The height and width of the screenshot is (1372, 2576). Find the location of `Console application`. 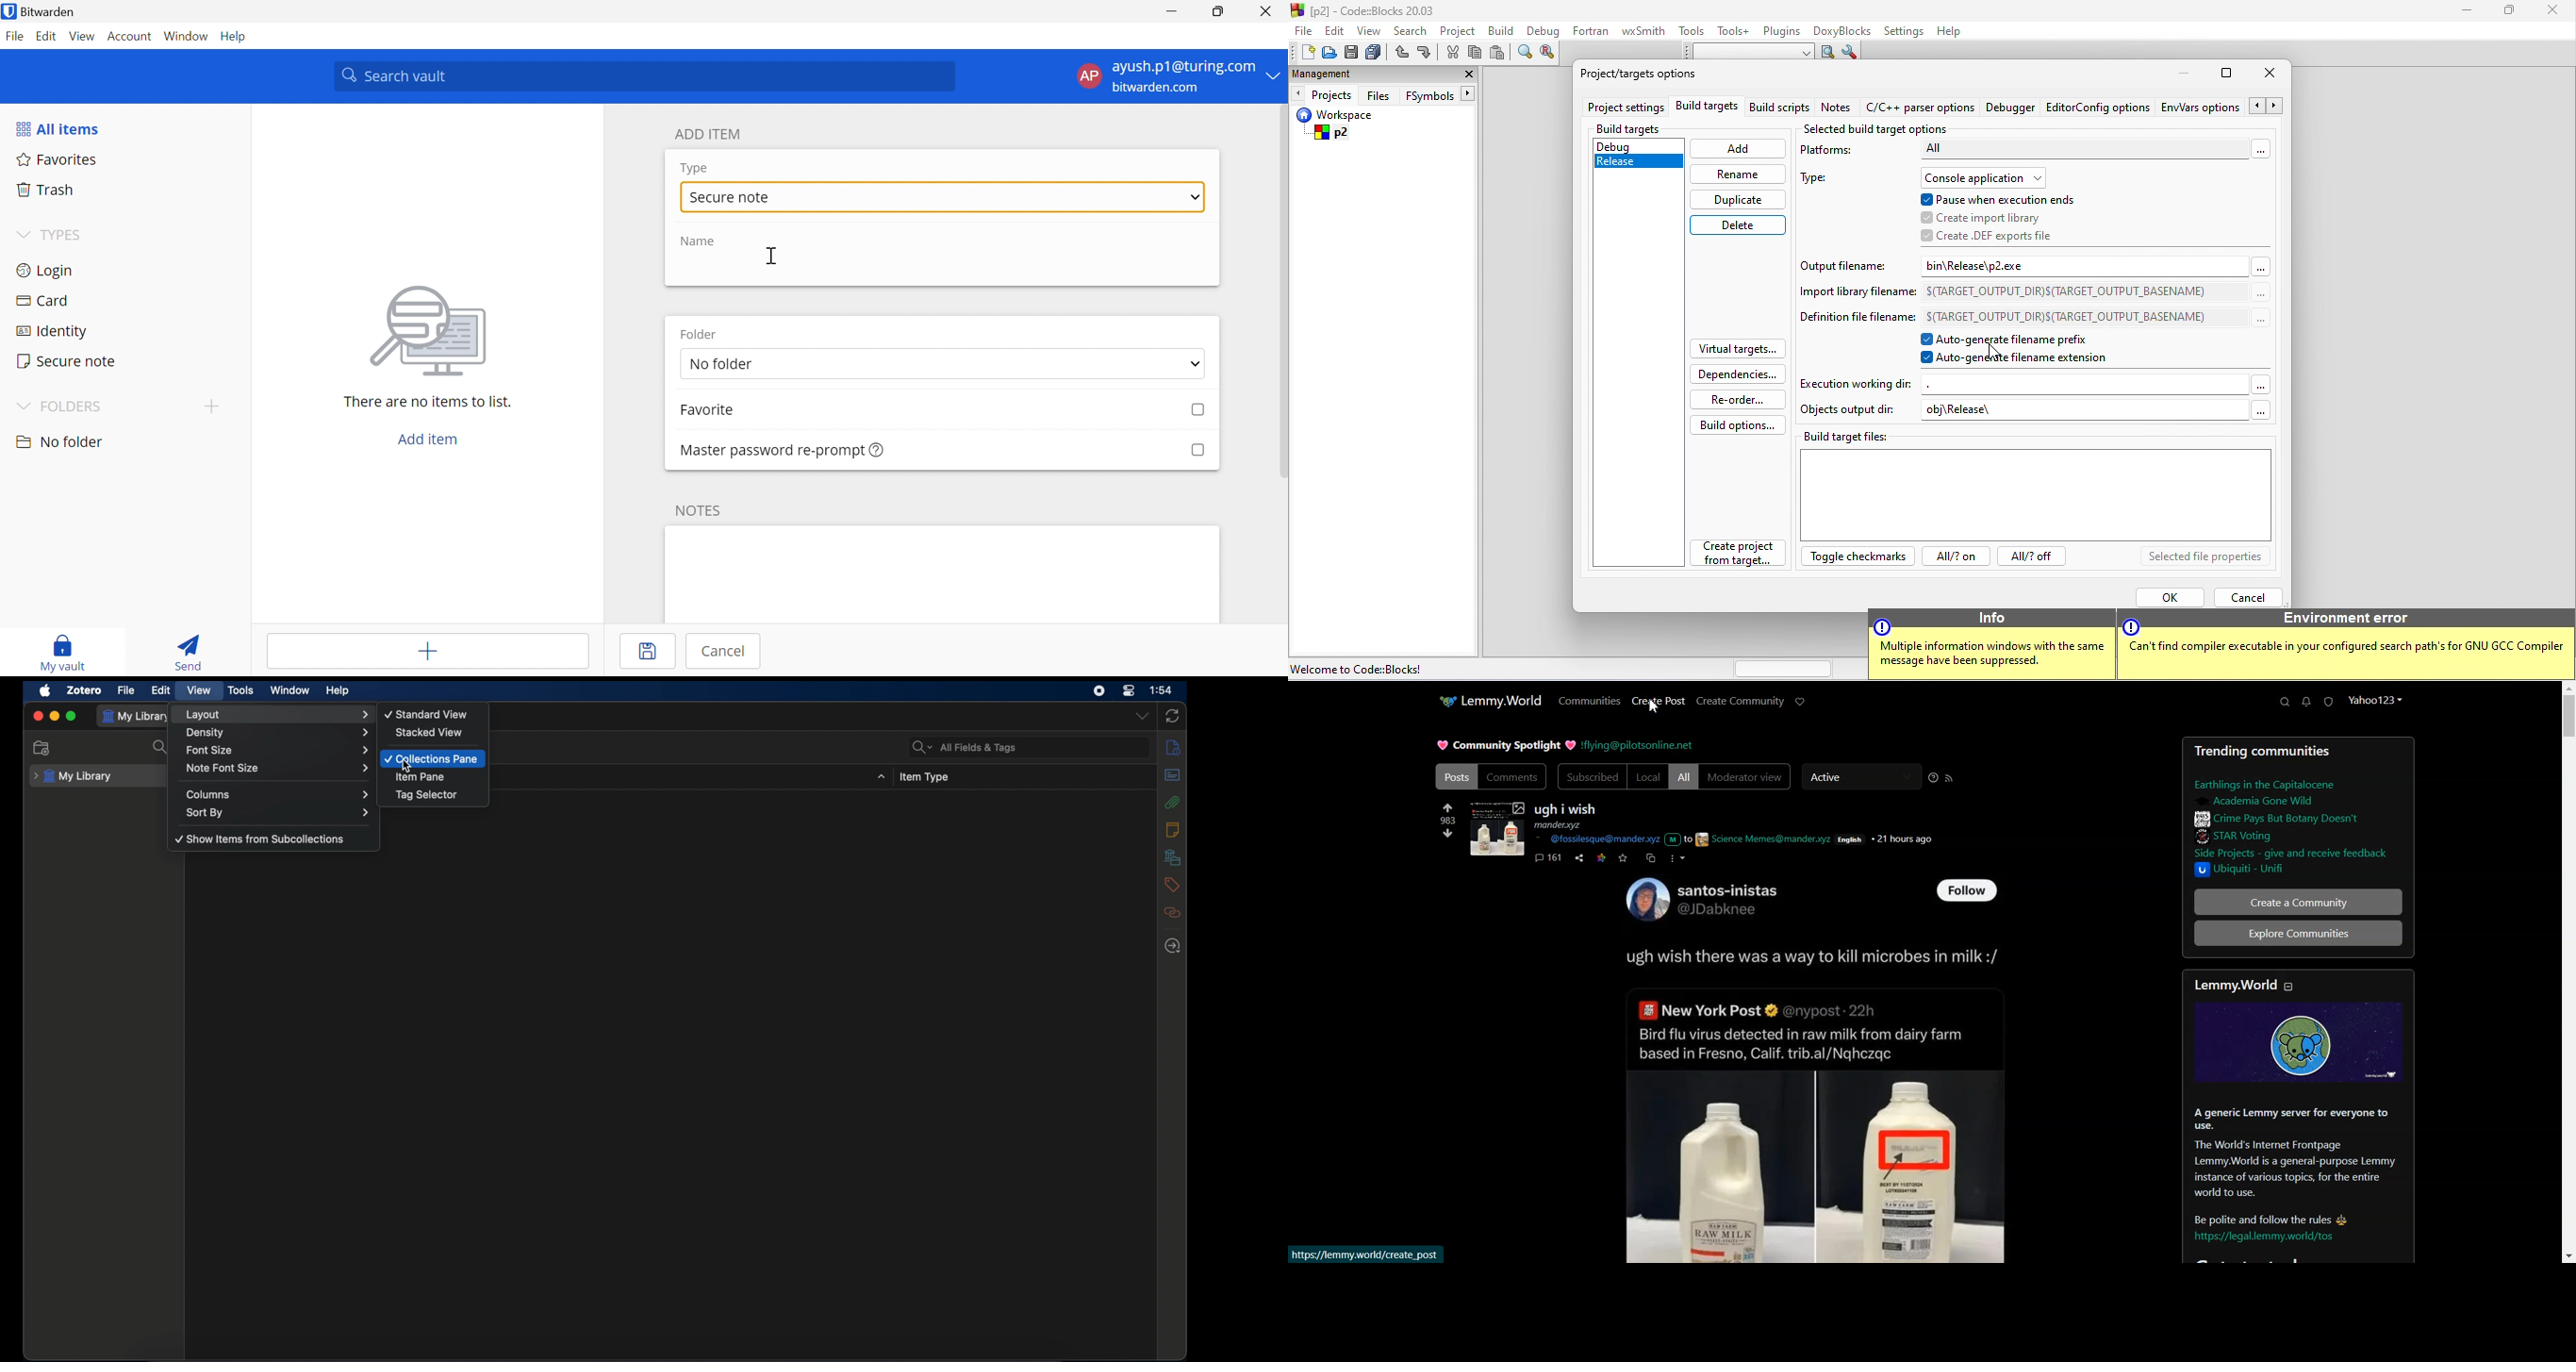

Console application is located at coordinates (1986, 177).